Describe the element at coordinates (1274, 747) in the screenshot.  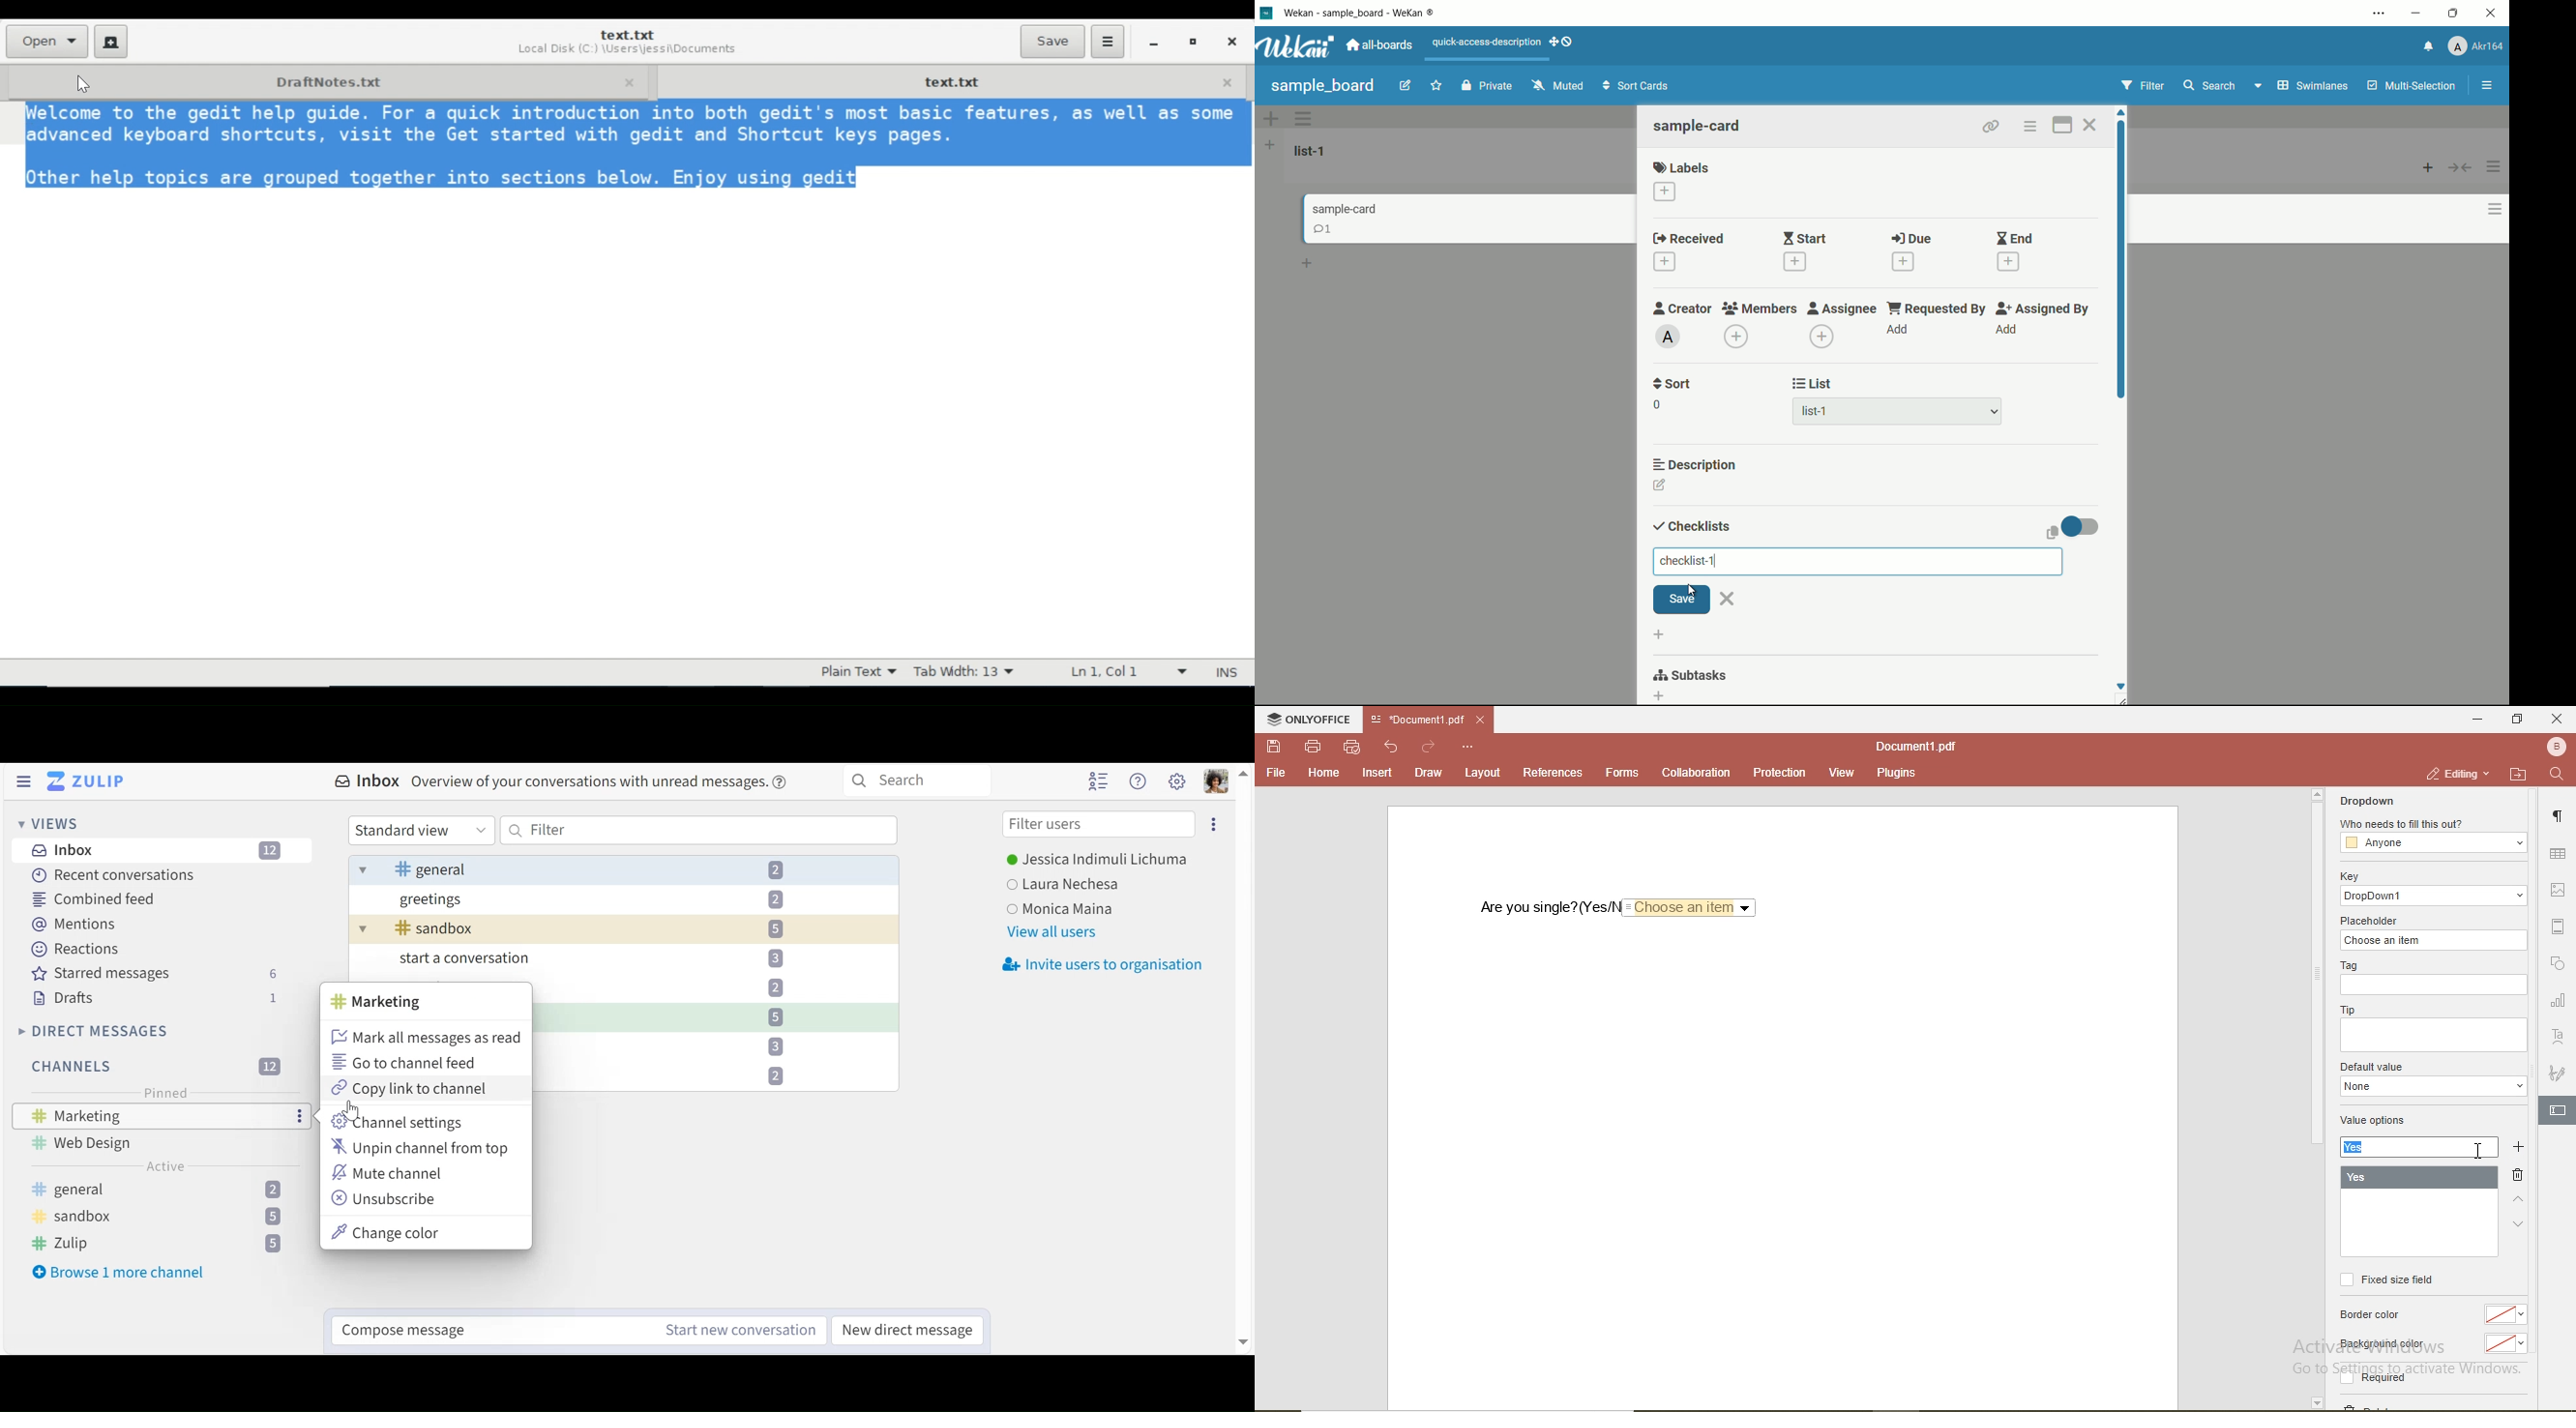
I see `save` at that location.